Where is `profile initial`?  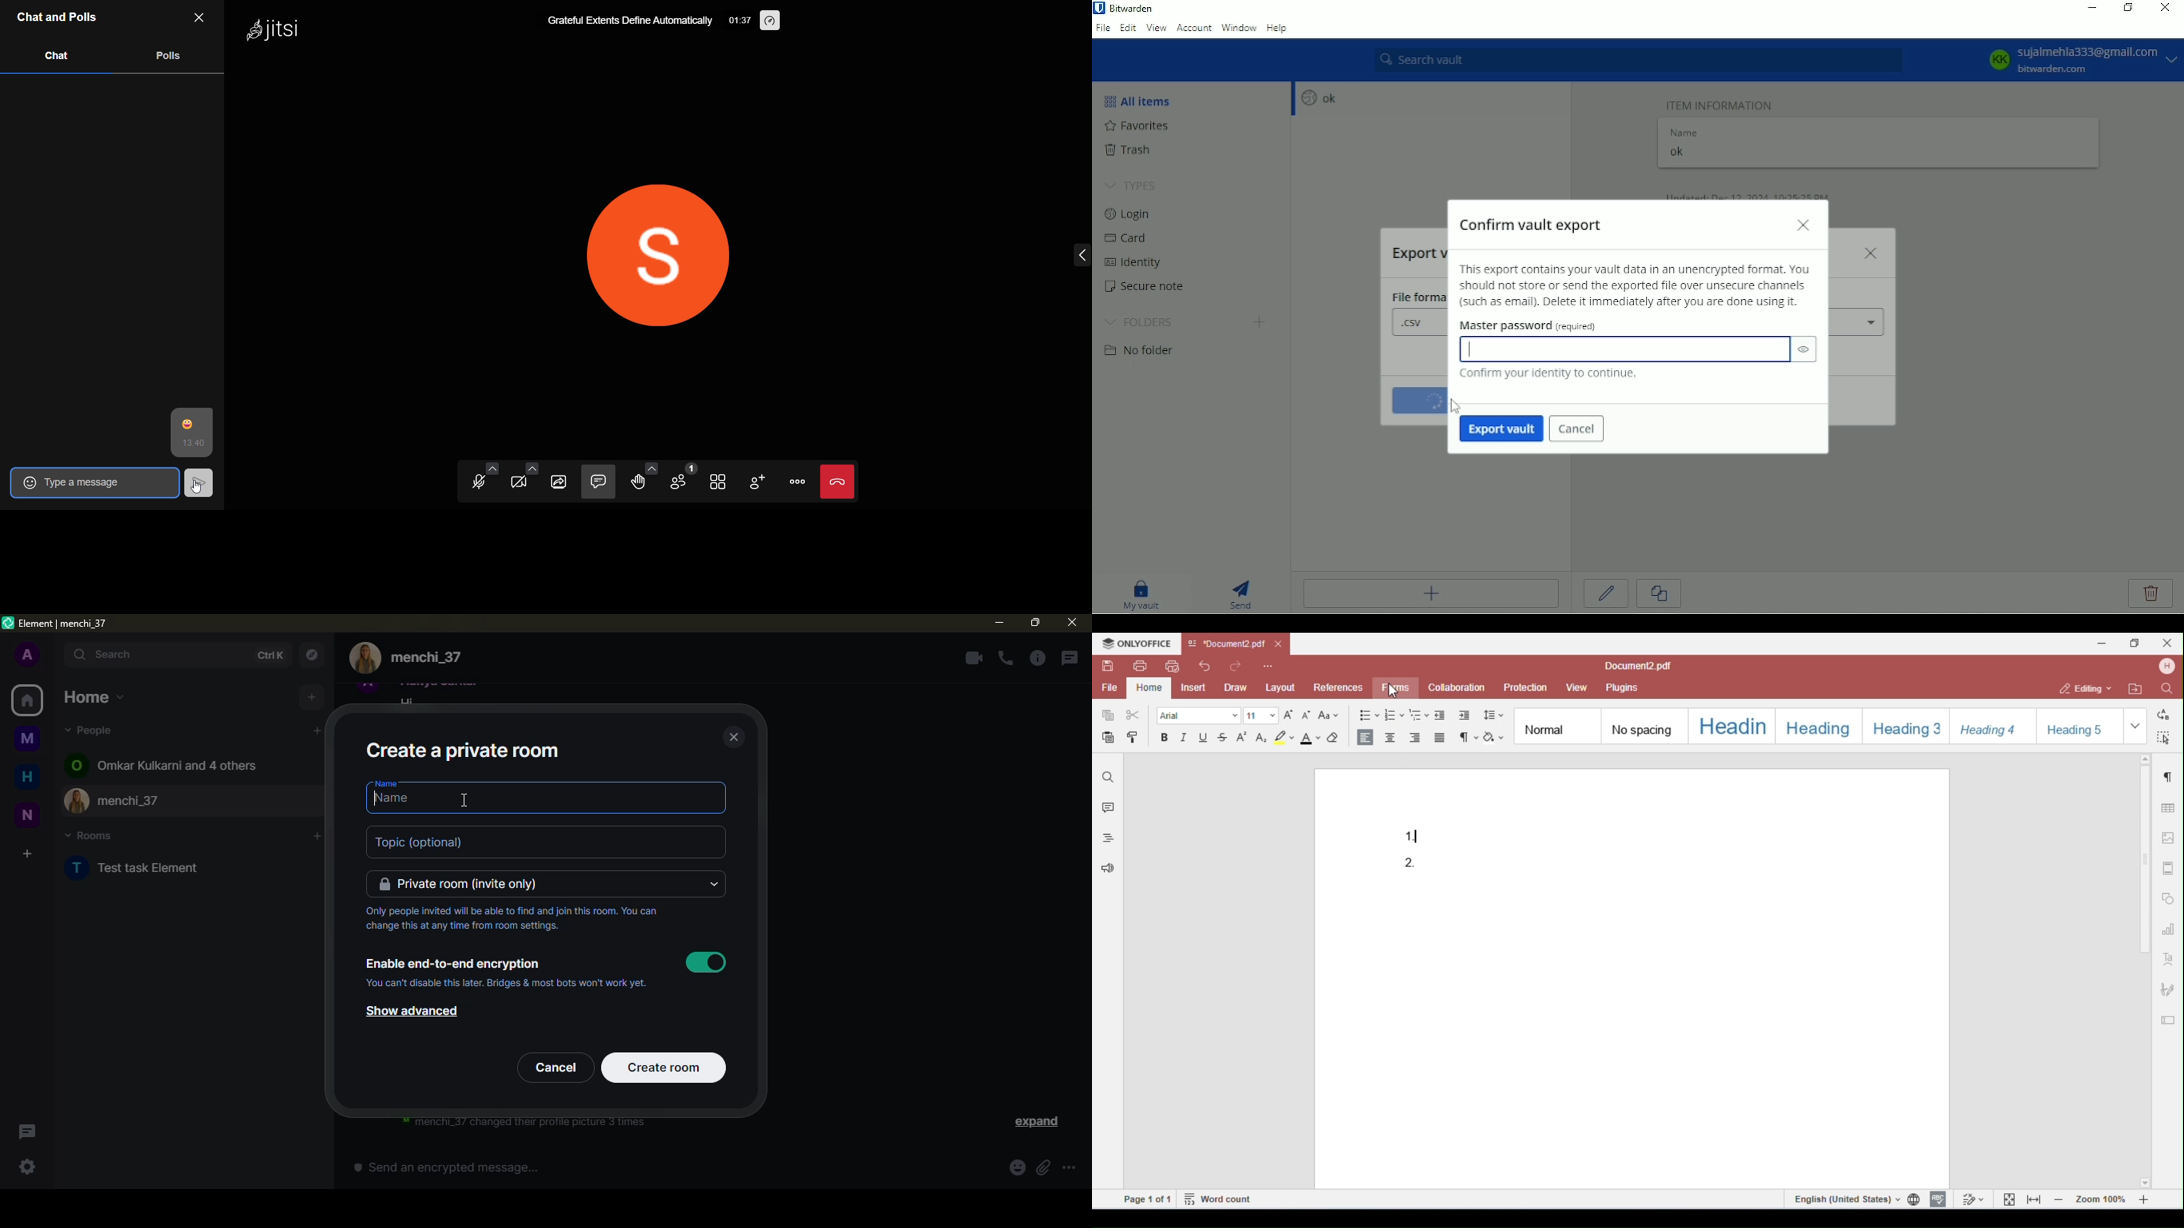 profile initial is located at coordinates (28, 654).